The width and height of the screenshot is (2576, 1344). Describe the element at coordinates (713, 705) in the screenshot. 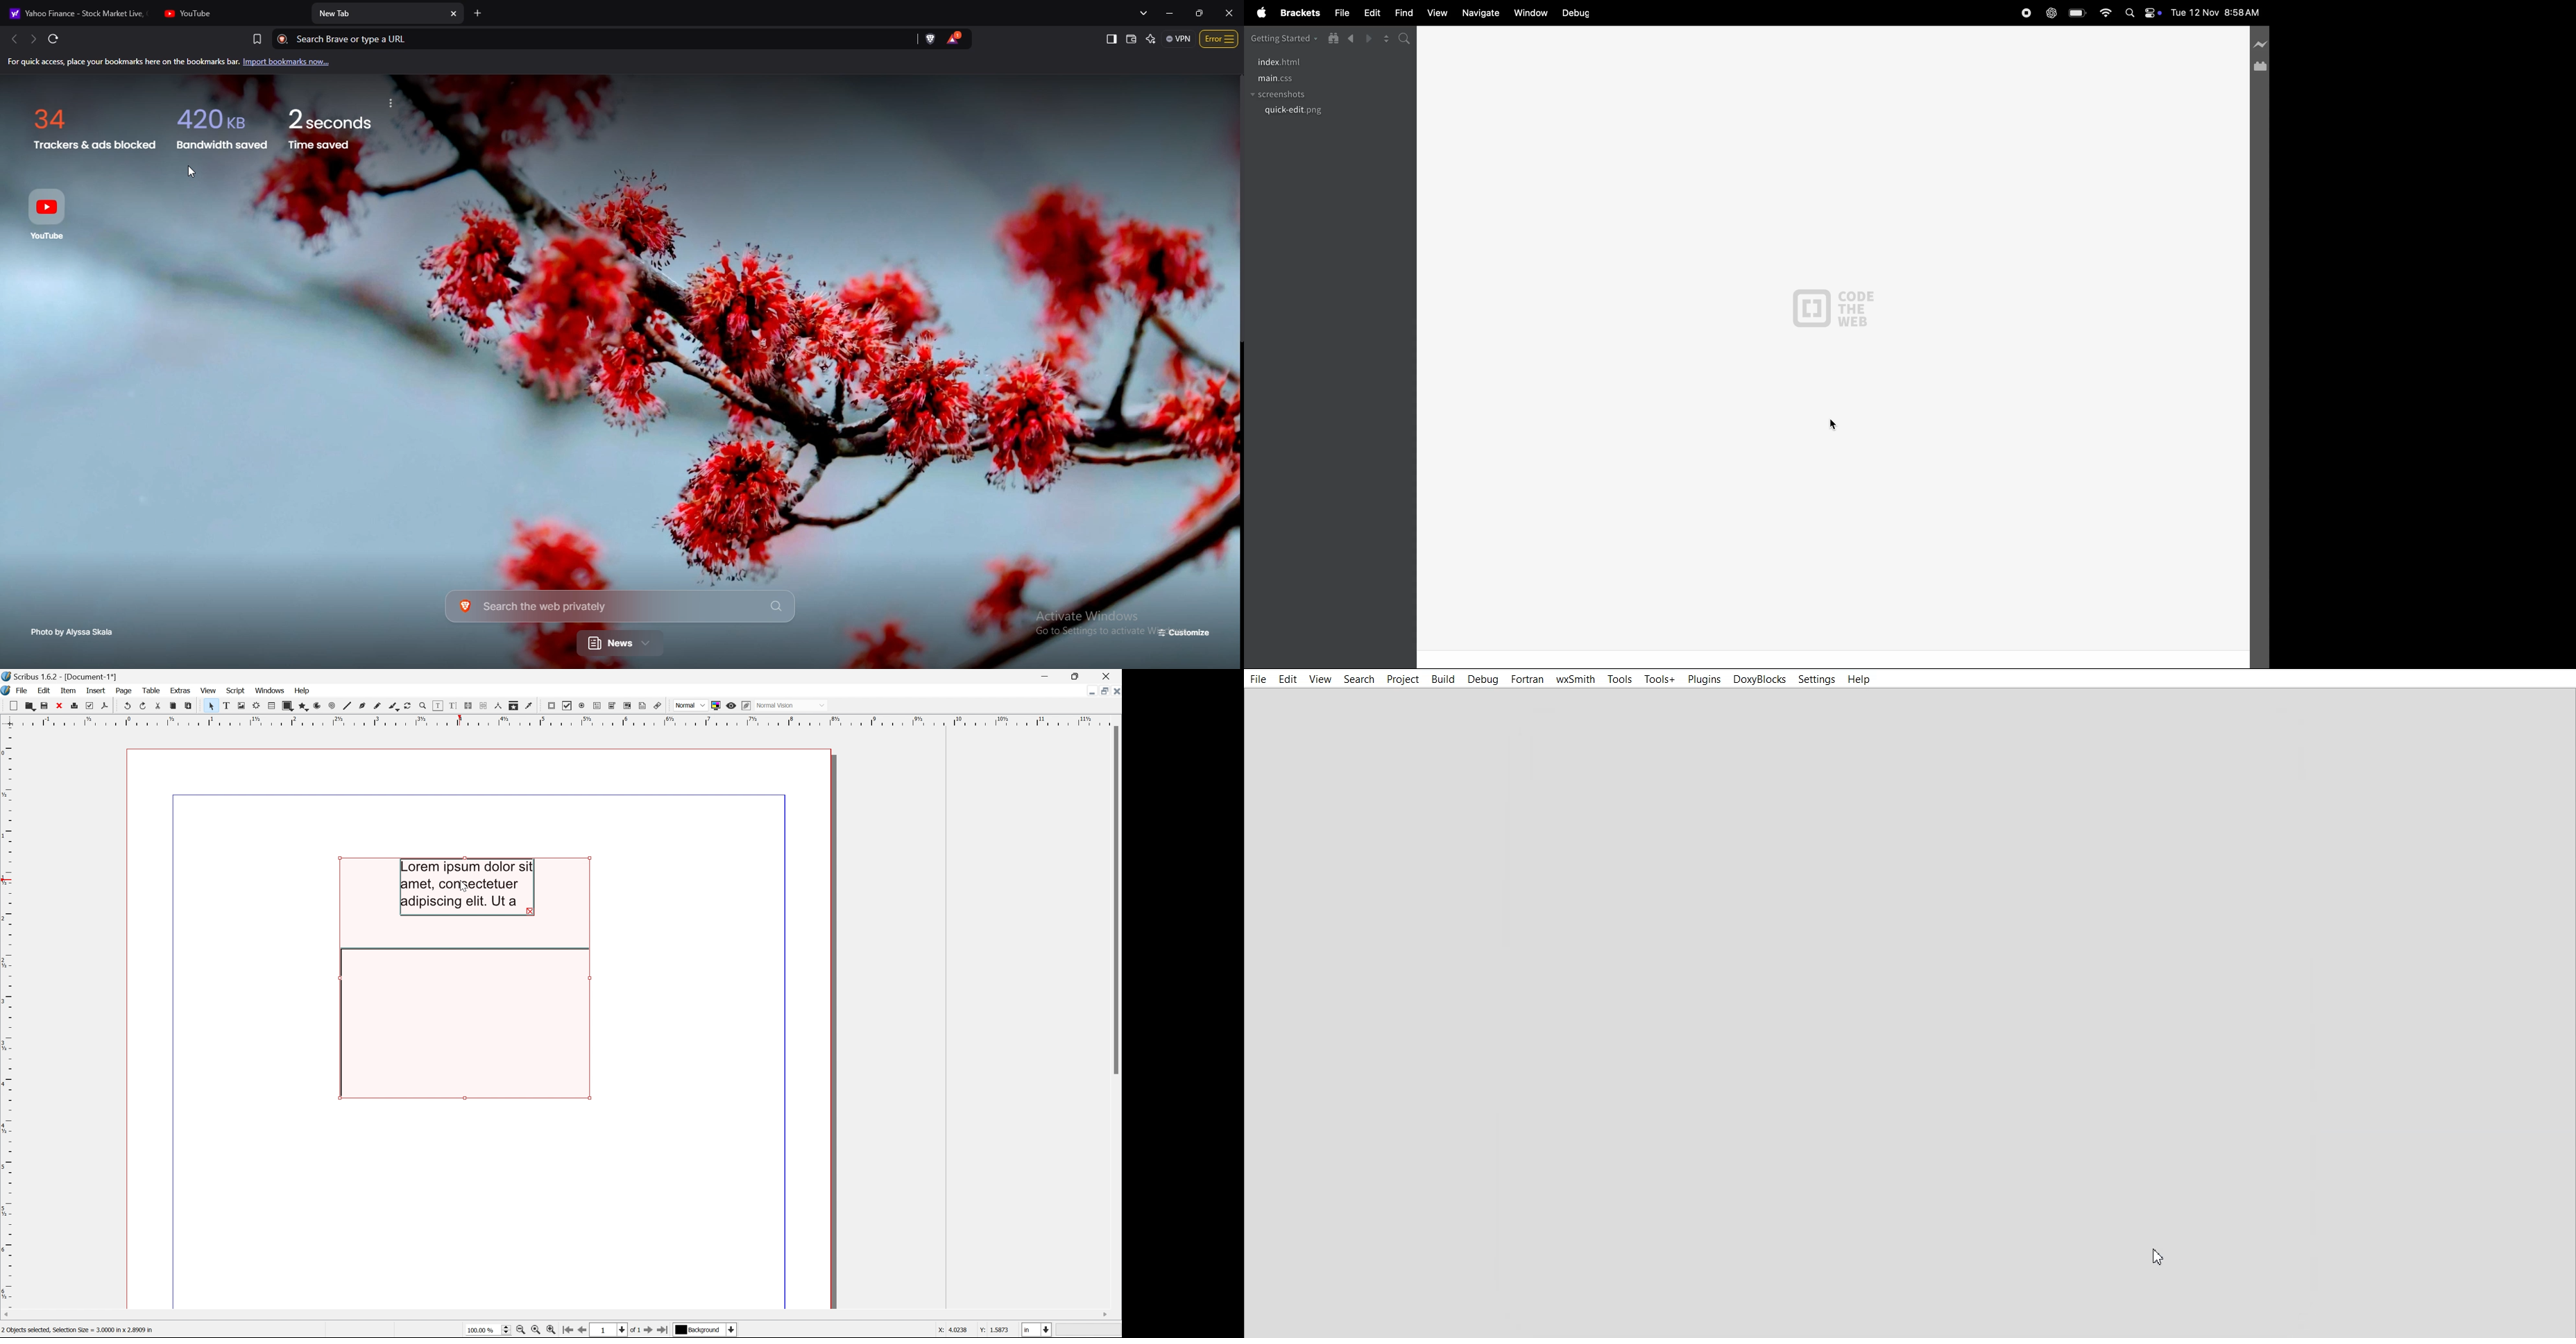

I see `Toggle color management system` at that location.